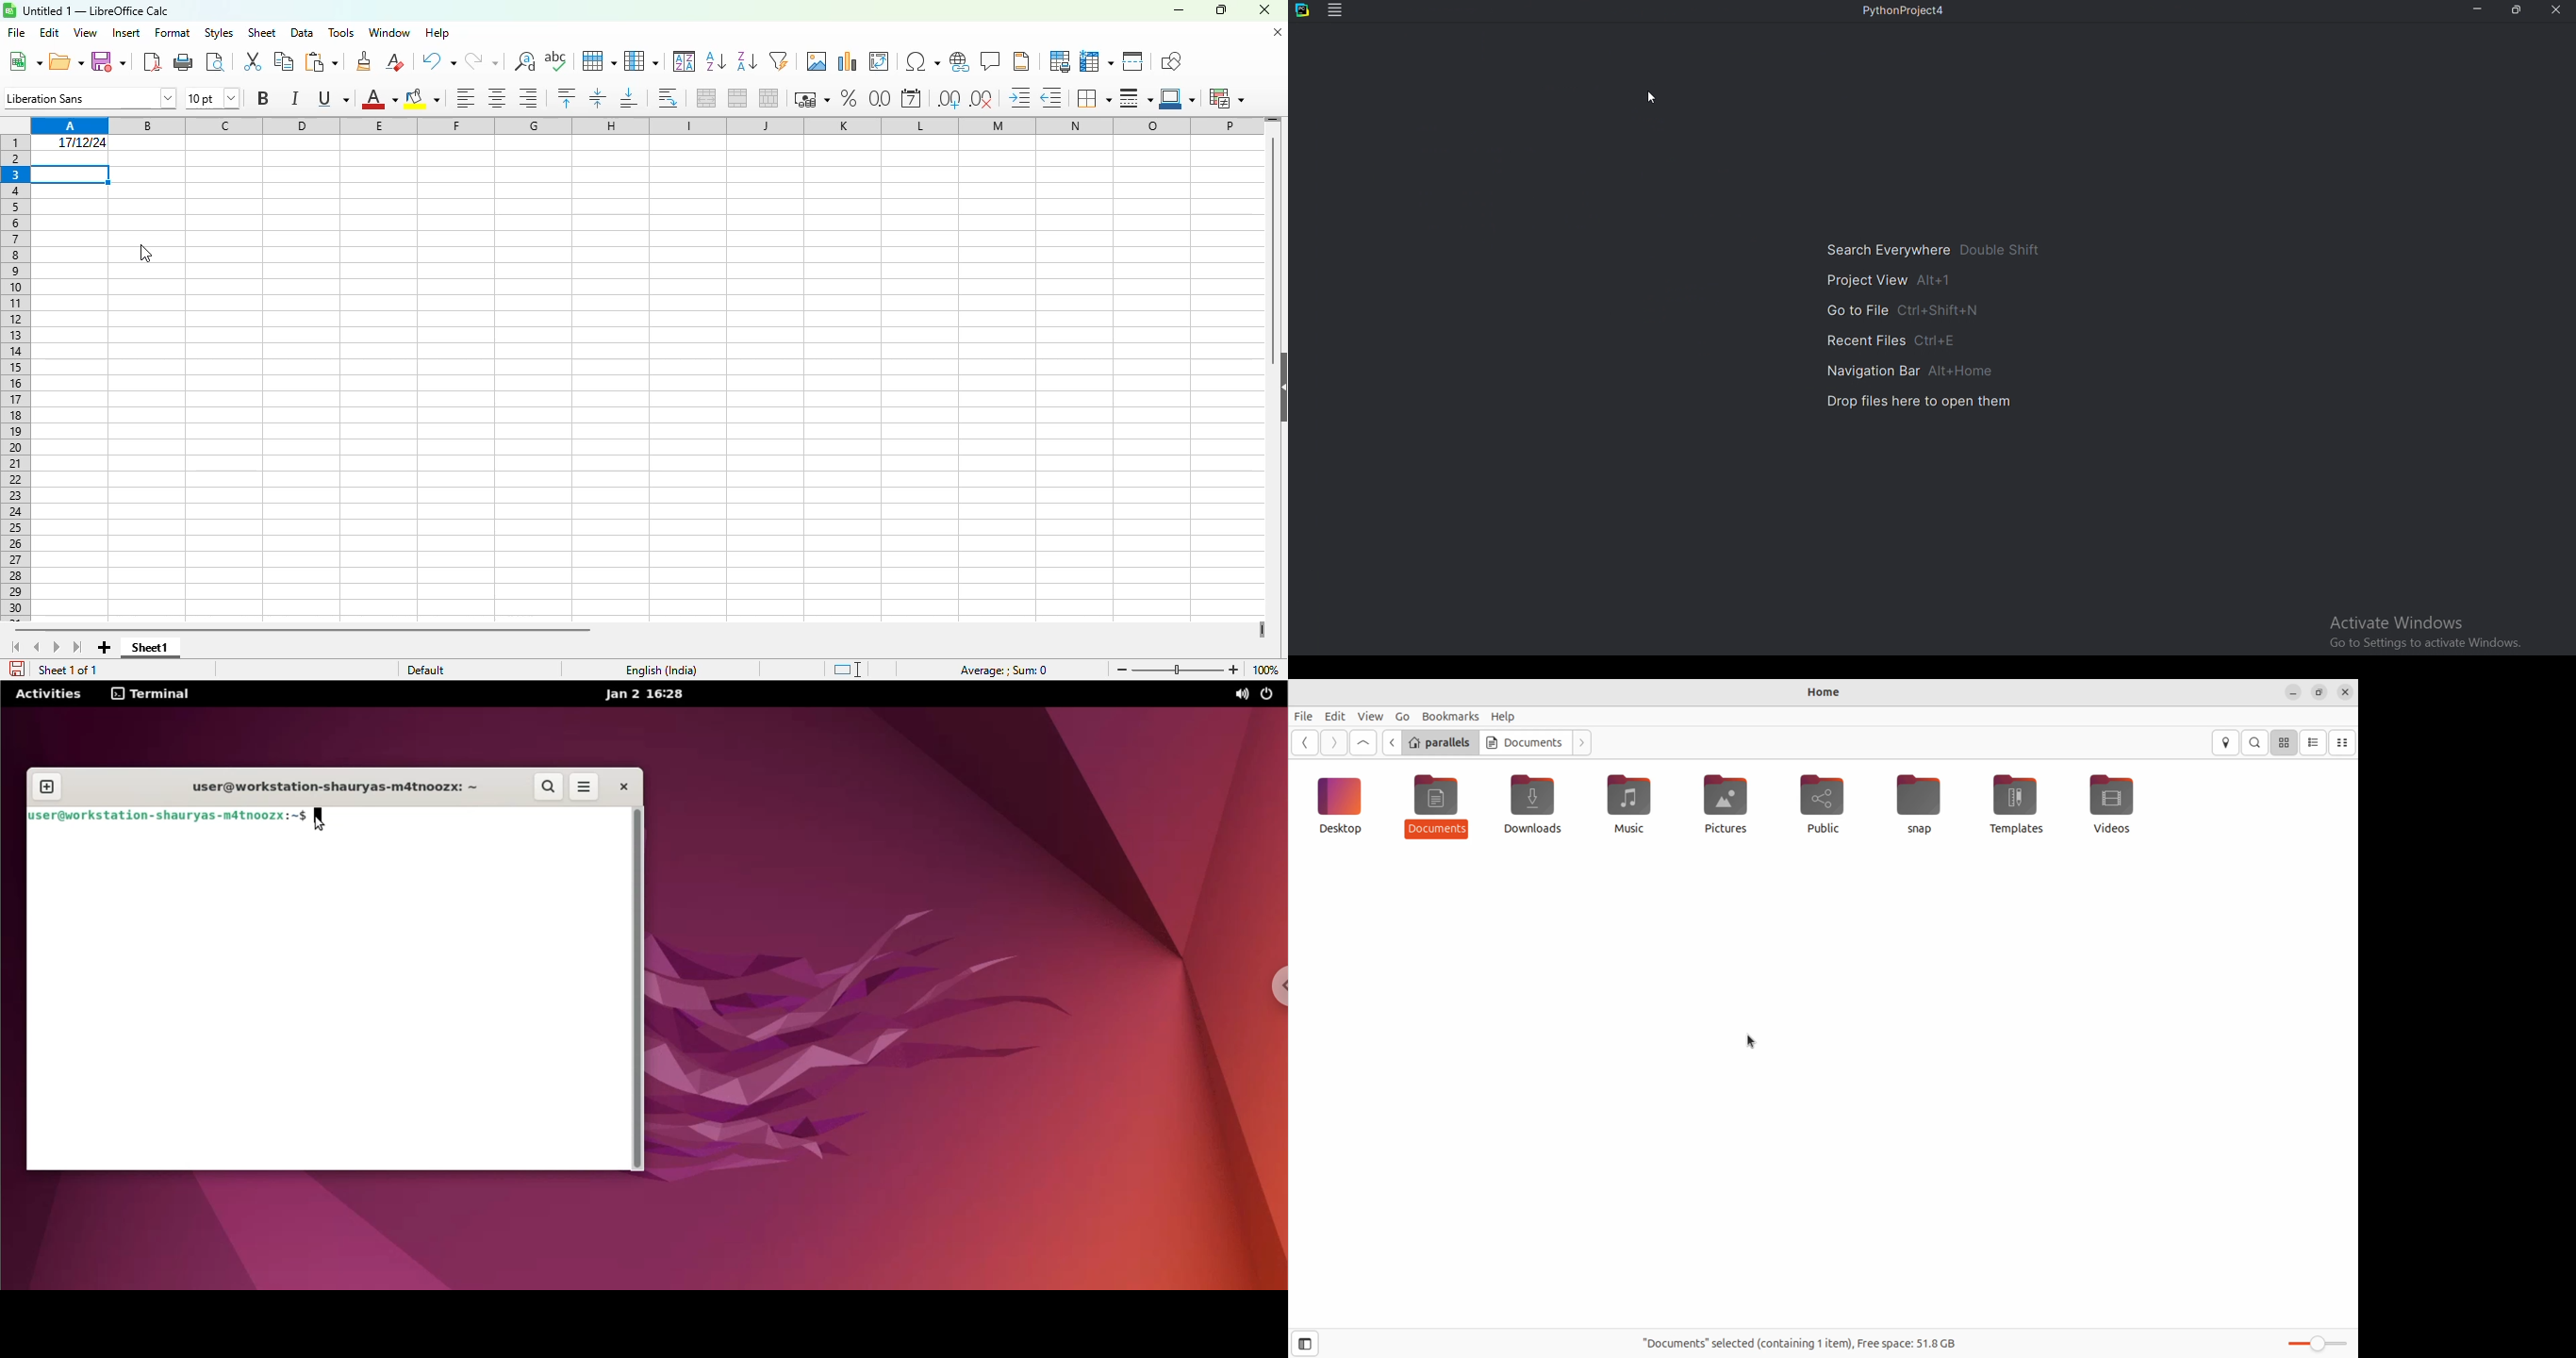 The image size is (2576, 1372). What do you see at coordinates (738, 98) in the screenshot?
I see `merge cells` at bounding box center [738, 98].